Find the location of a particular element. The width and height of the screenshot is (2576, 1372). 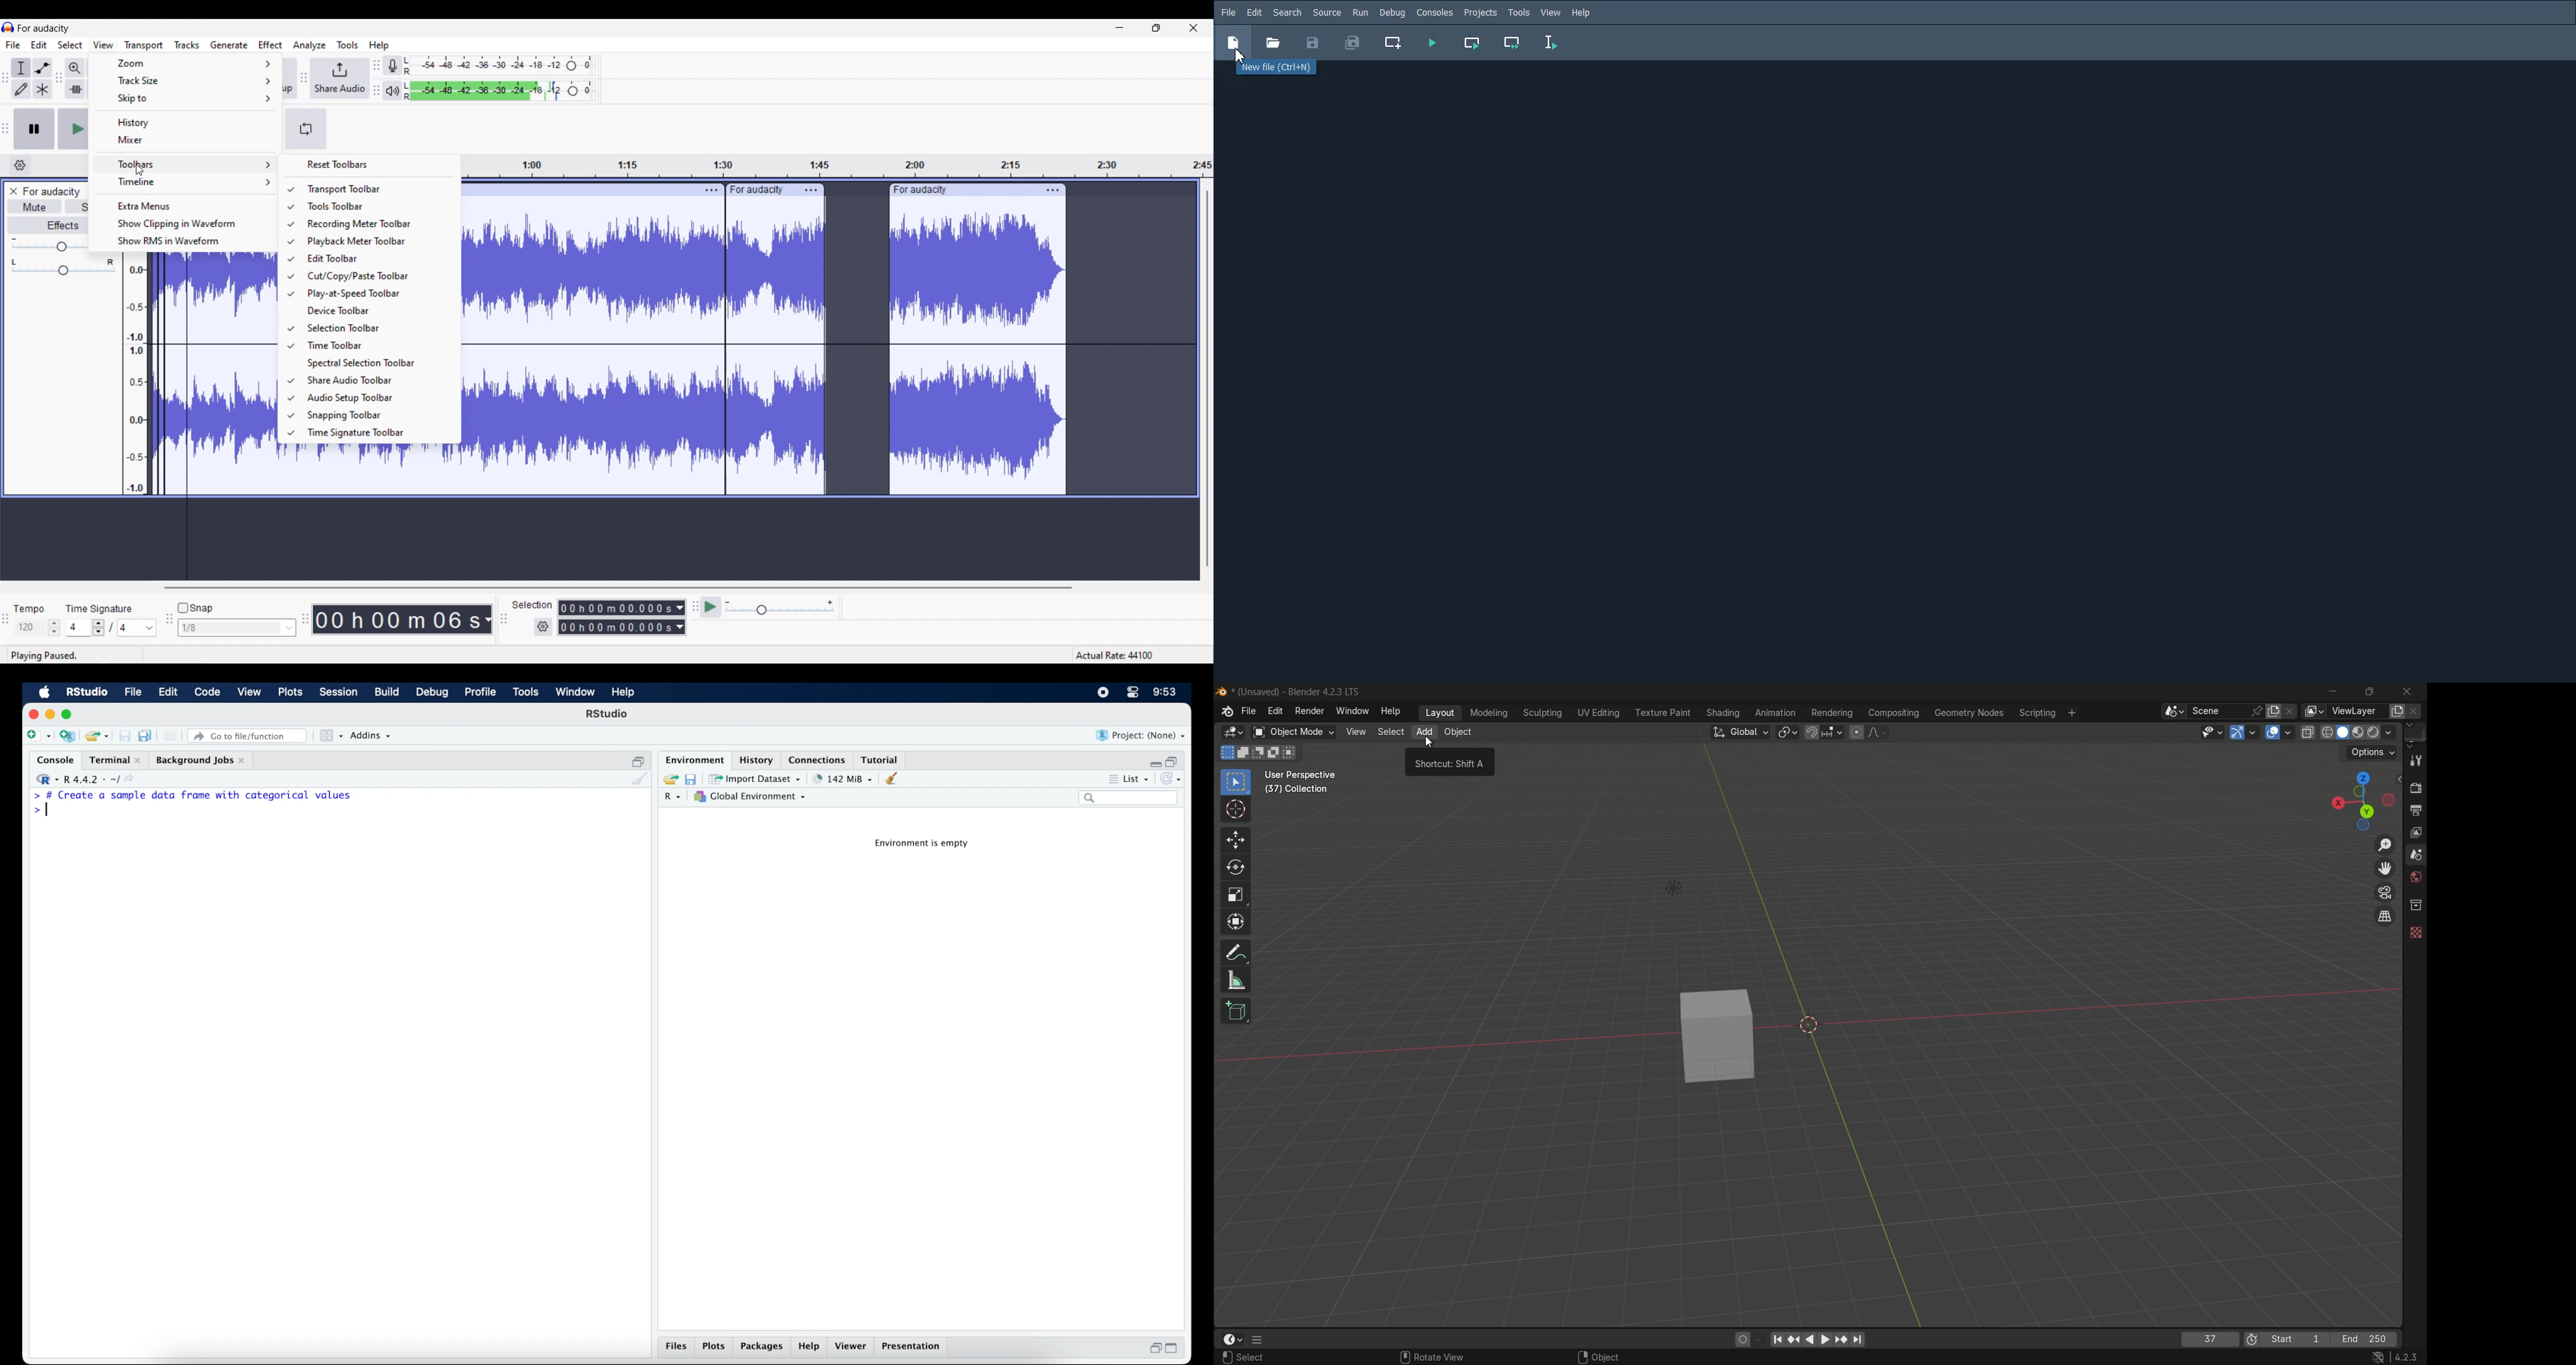

code is located at coordinates (207, 693).